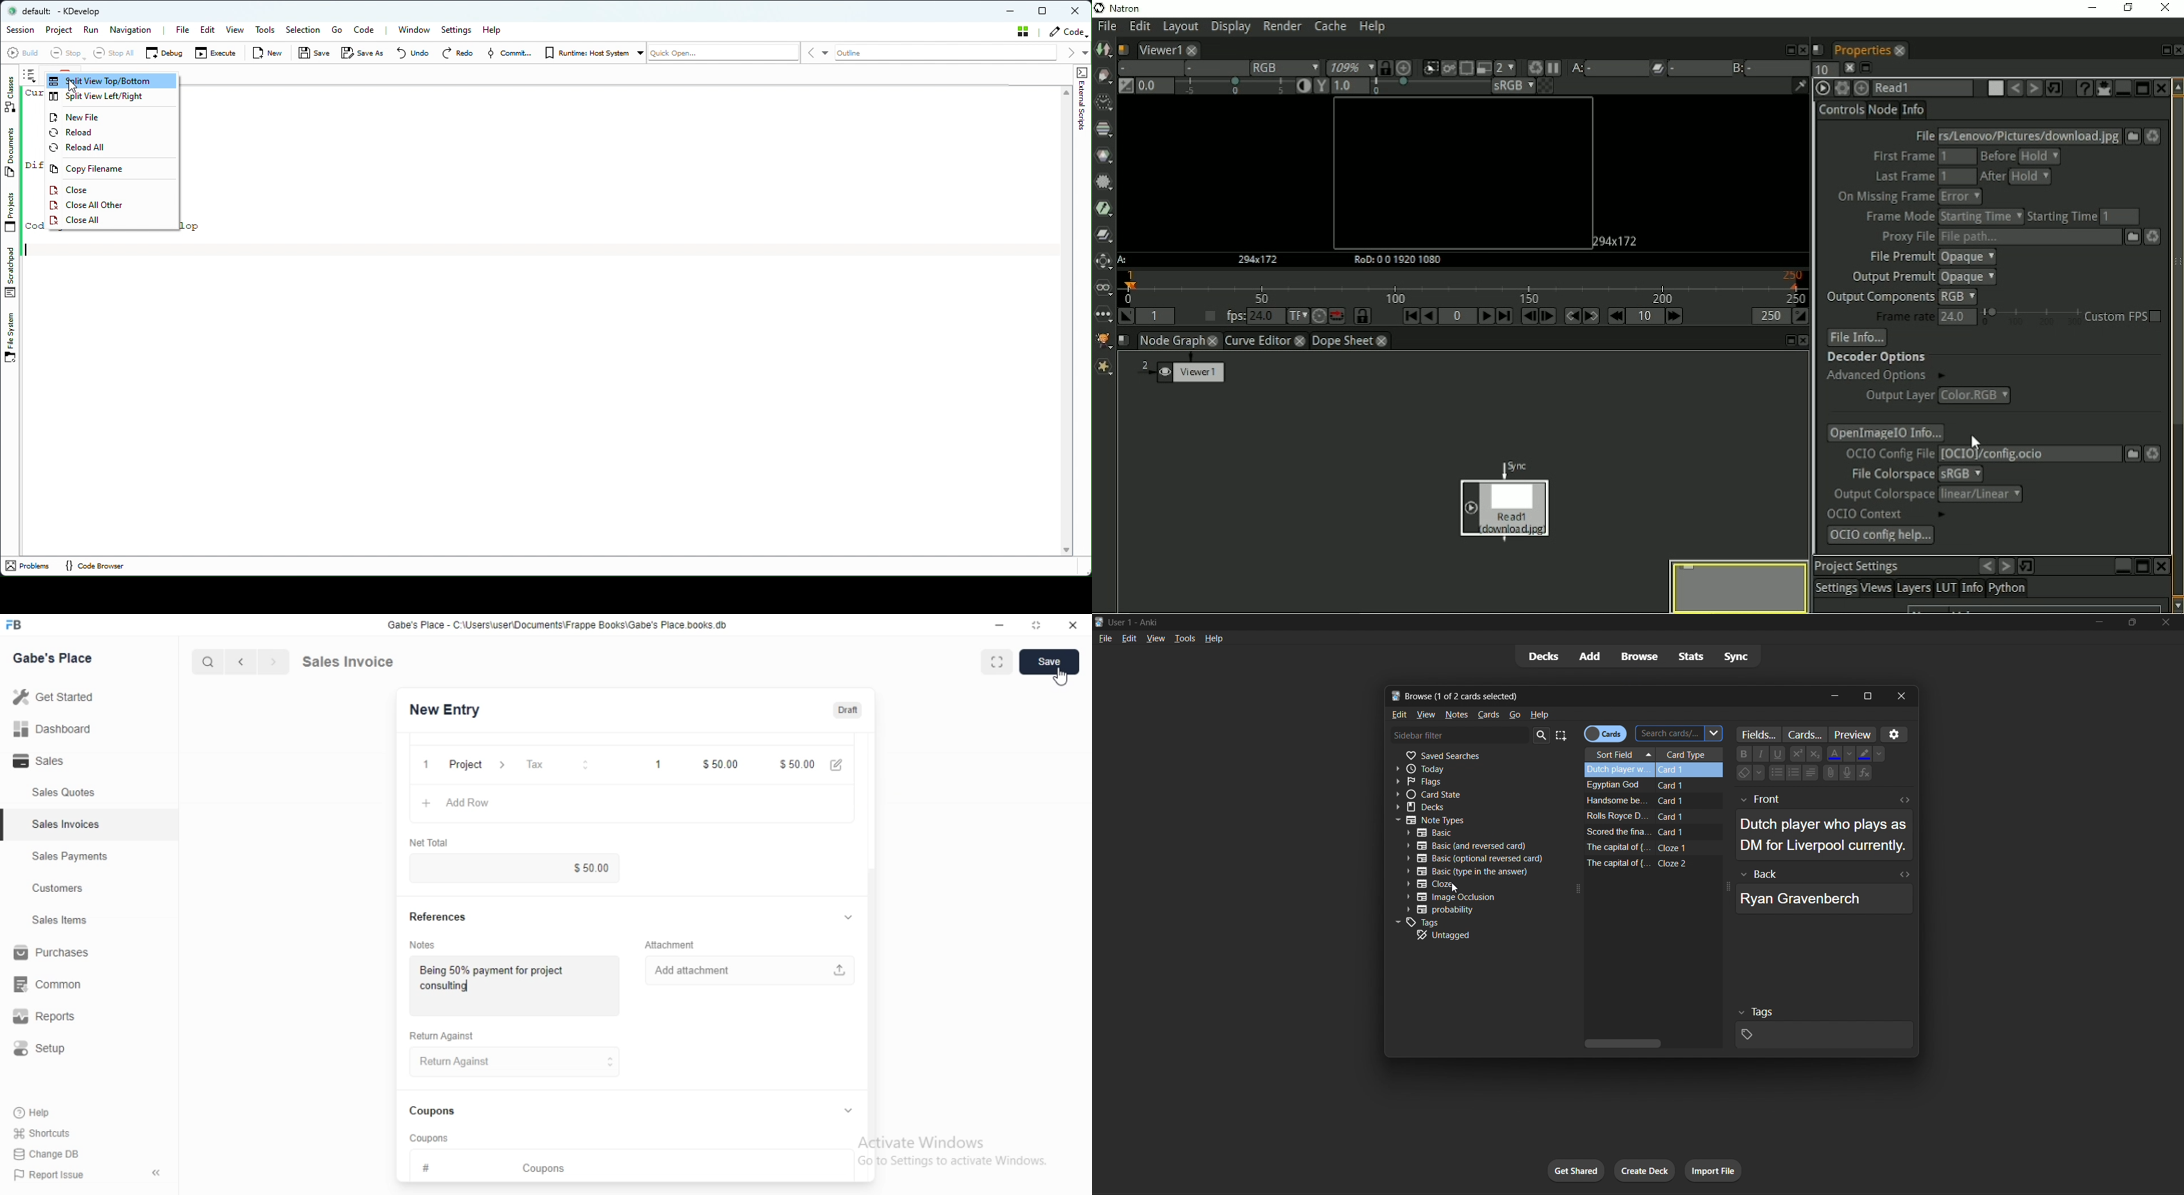 Image resolution: width=2184 pixels, height=1204 pixels. Describe the element at coordinates (1645, 1171) in the screenshot. I see `create deck` at that location.